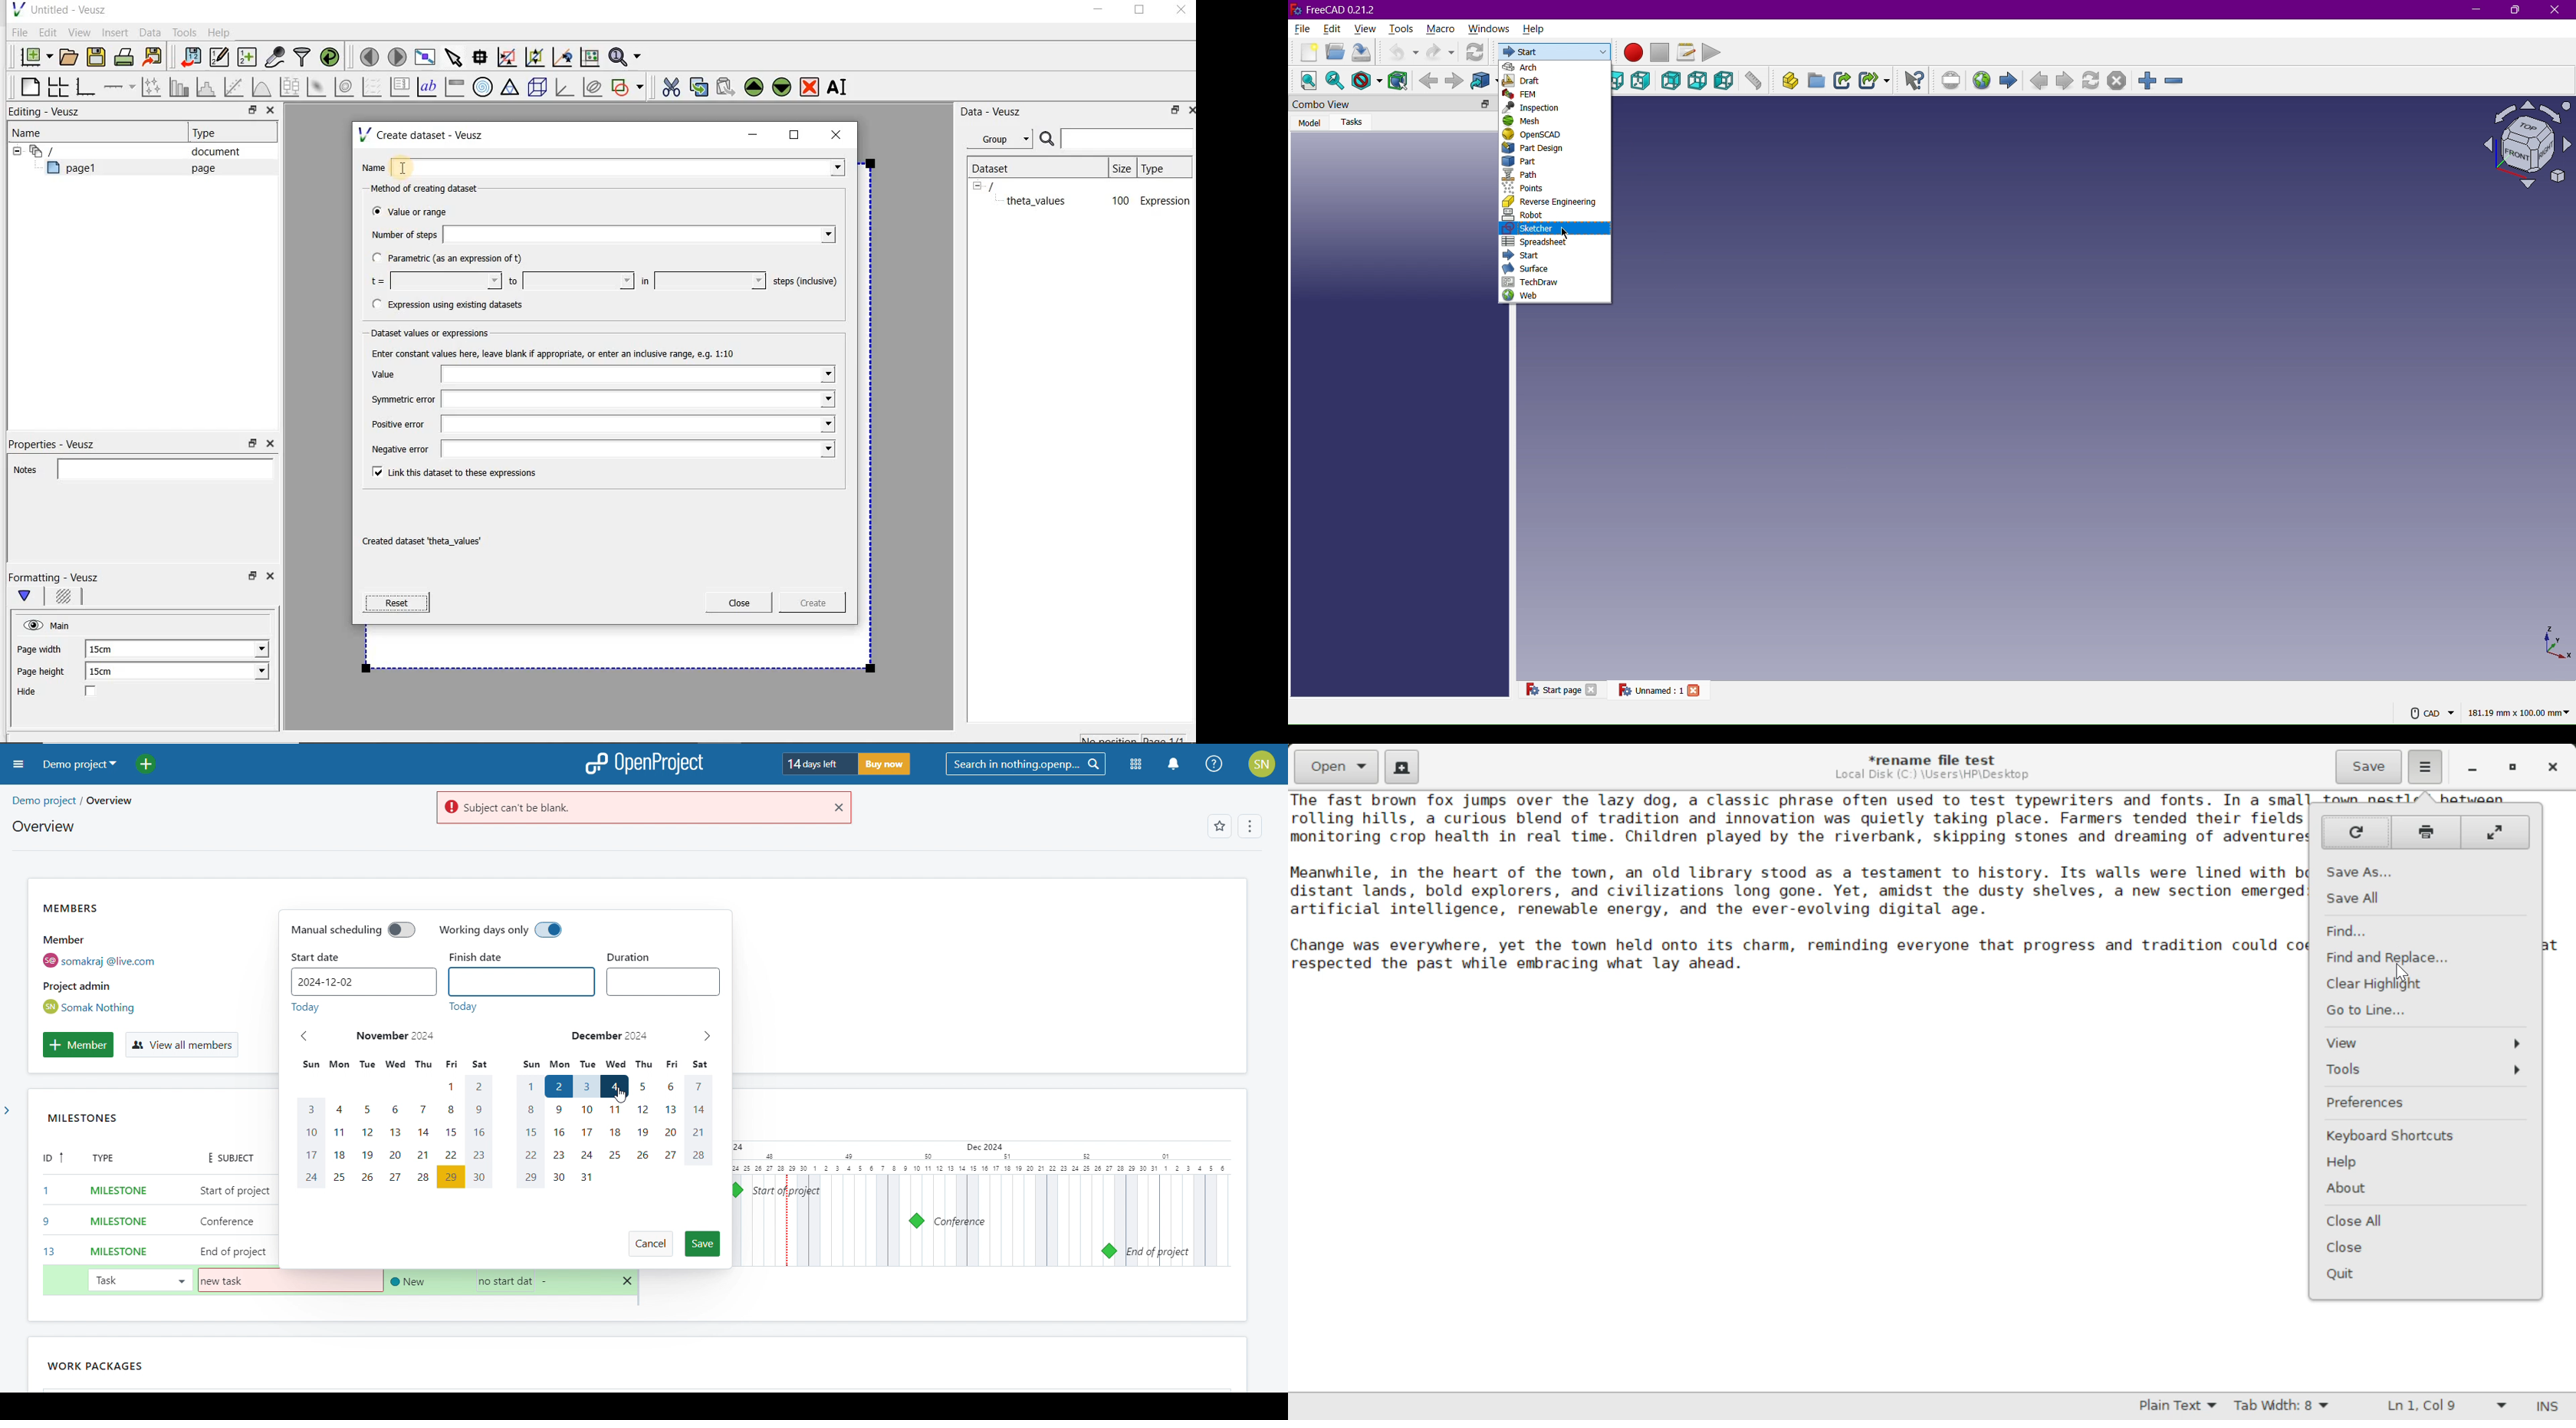  I want to click on Part Design, so click(1536, 148).